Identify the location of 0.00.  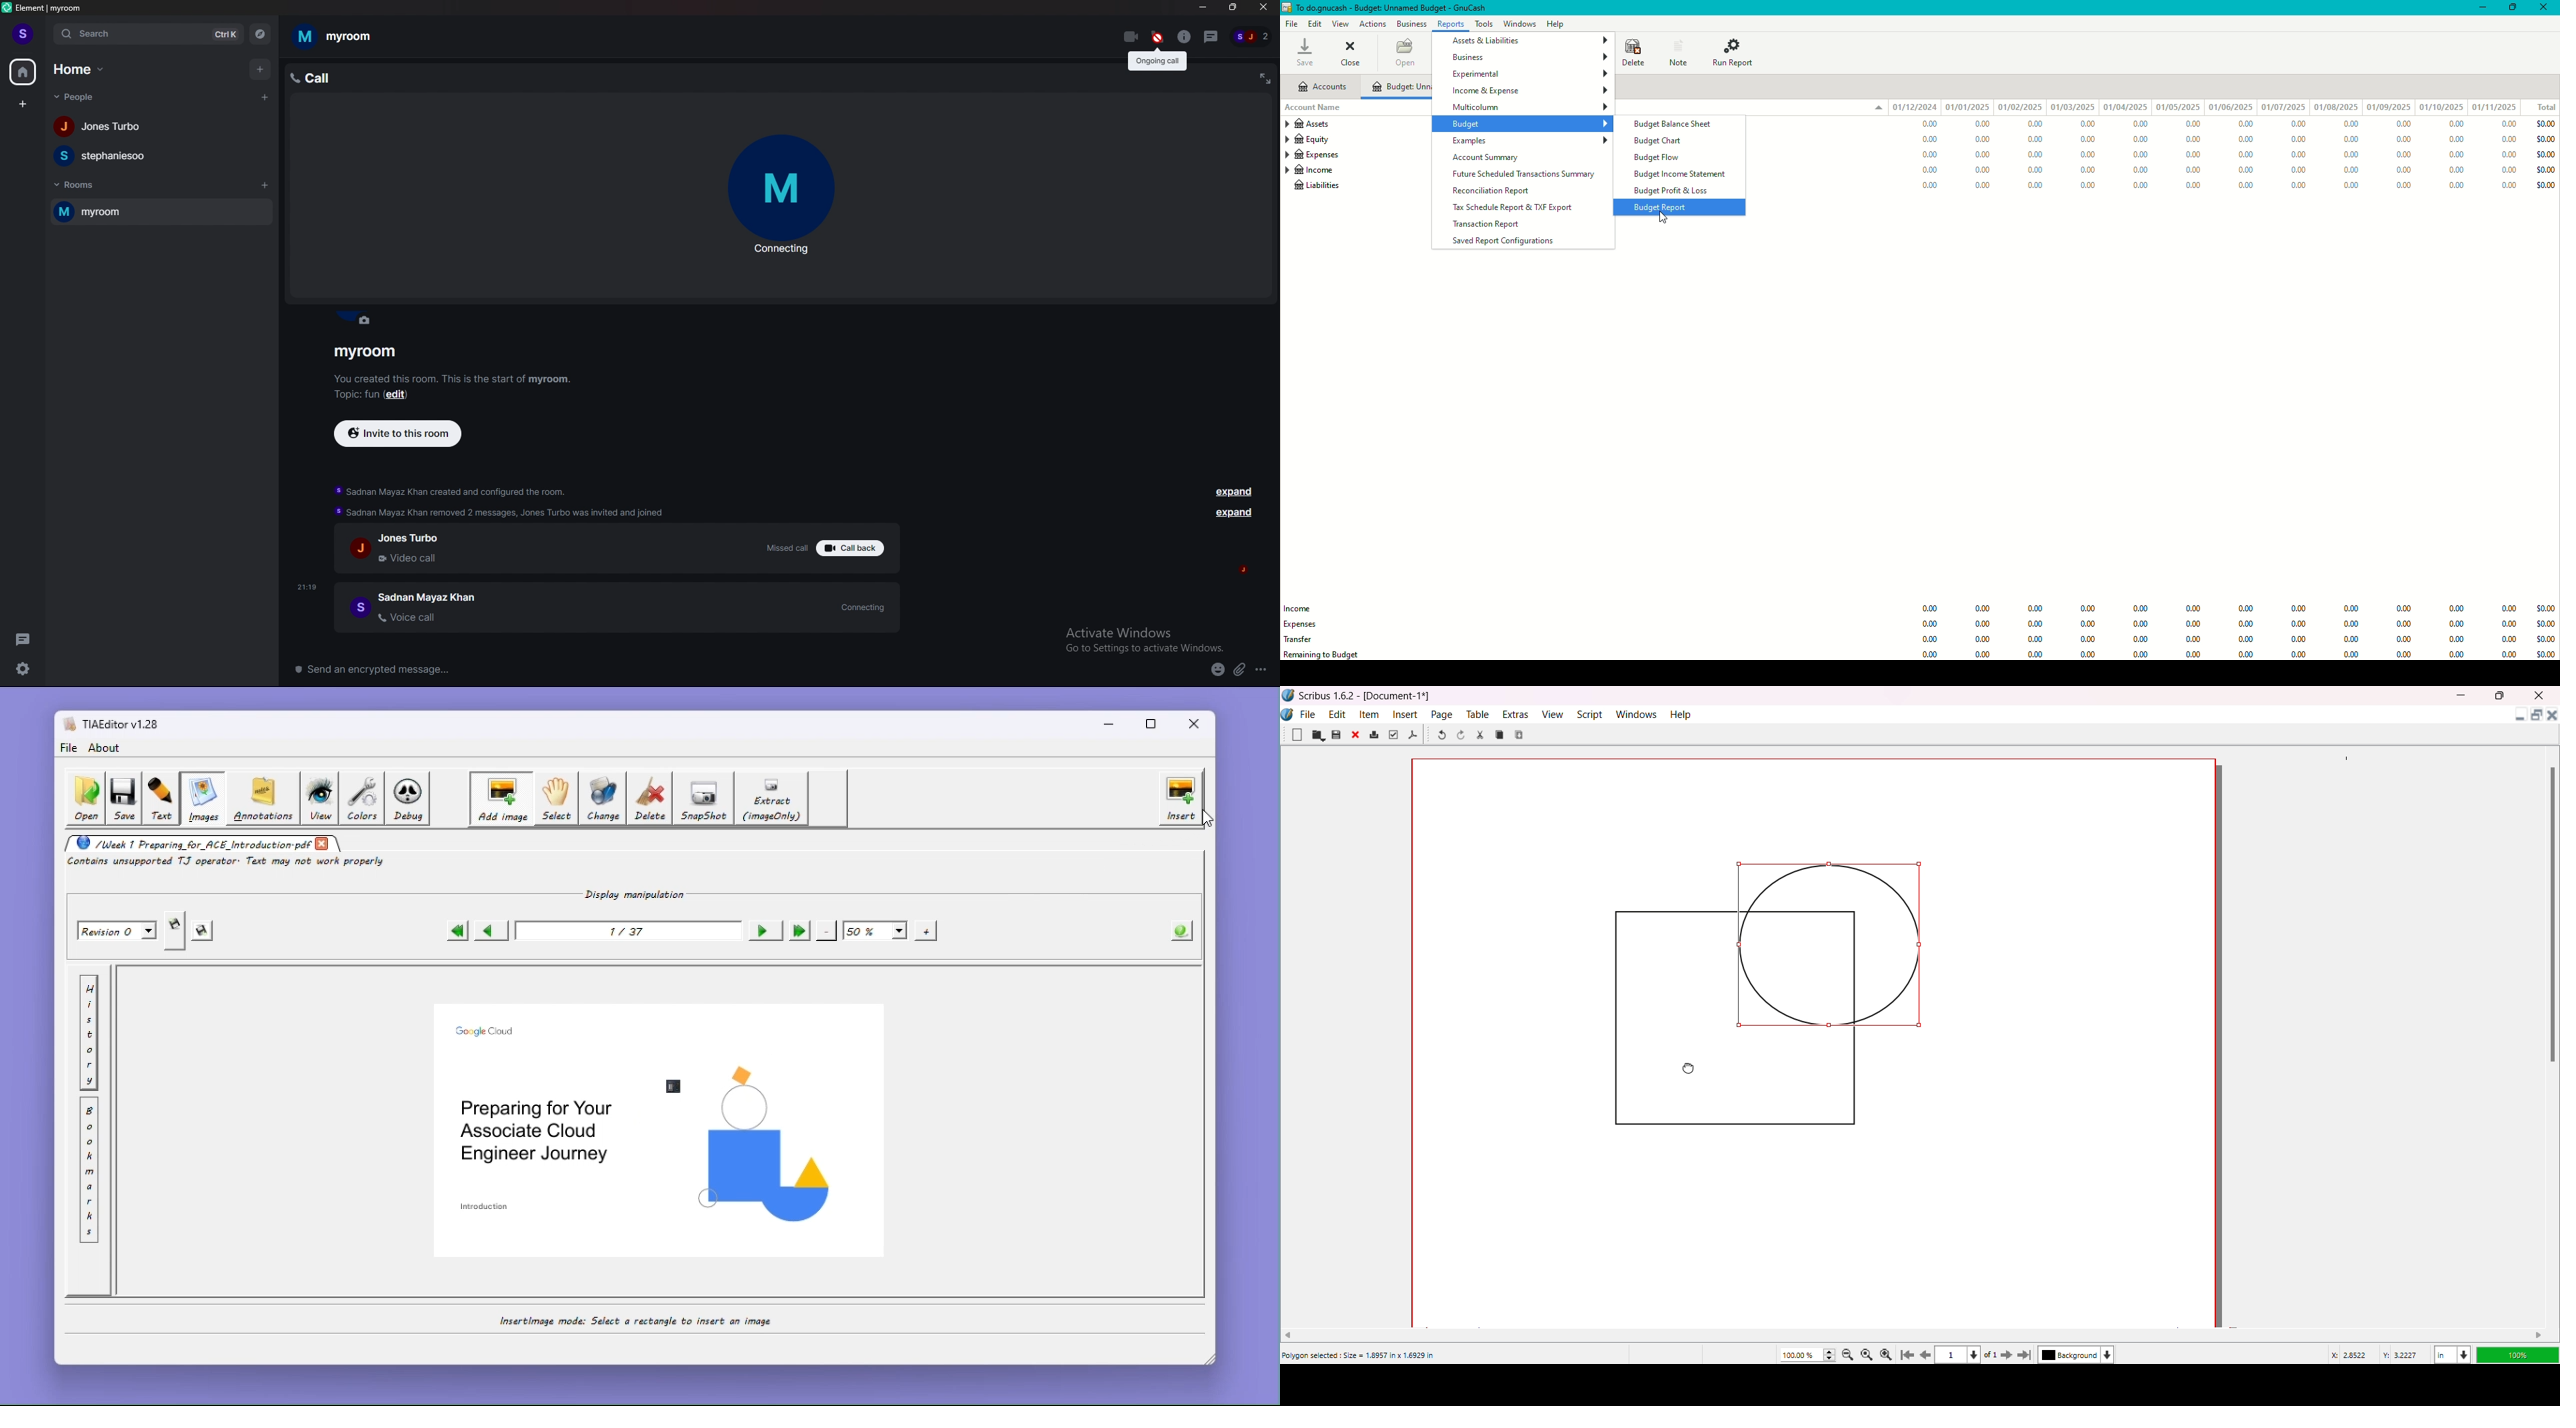
(2294, 139).